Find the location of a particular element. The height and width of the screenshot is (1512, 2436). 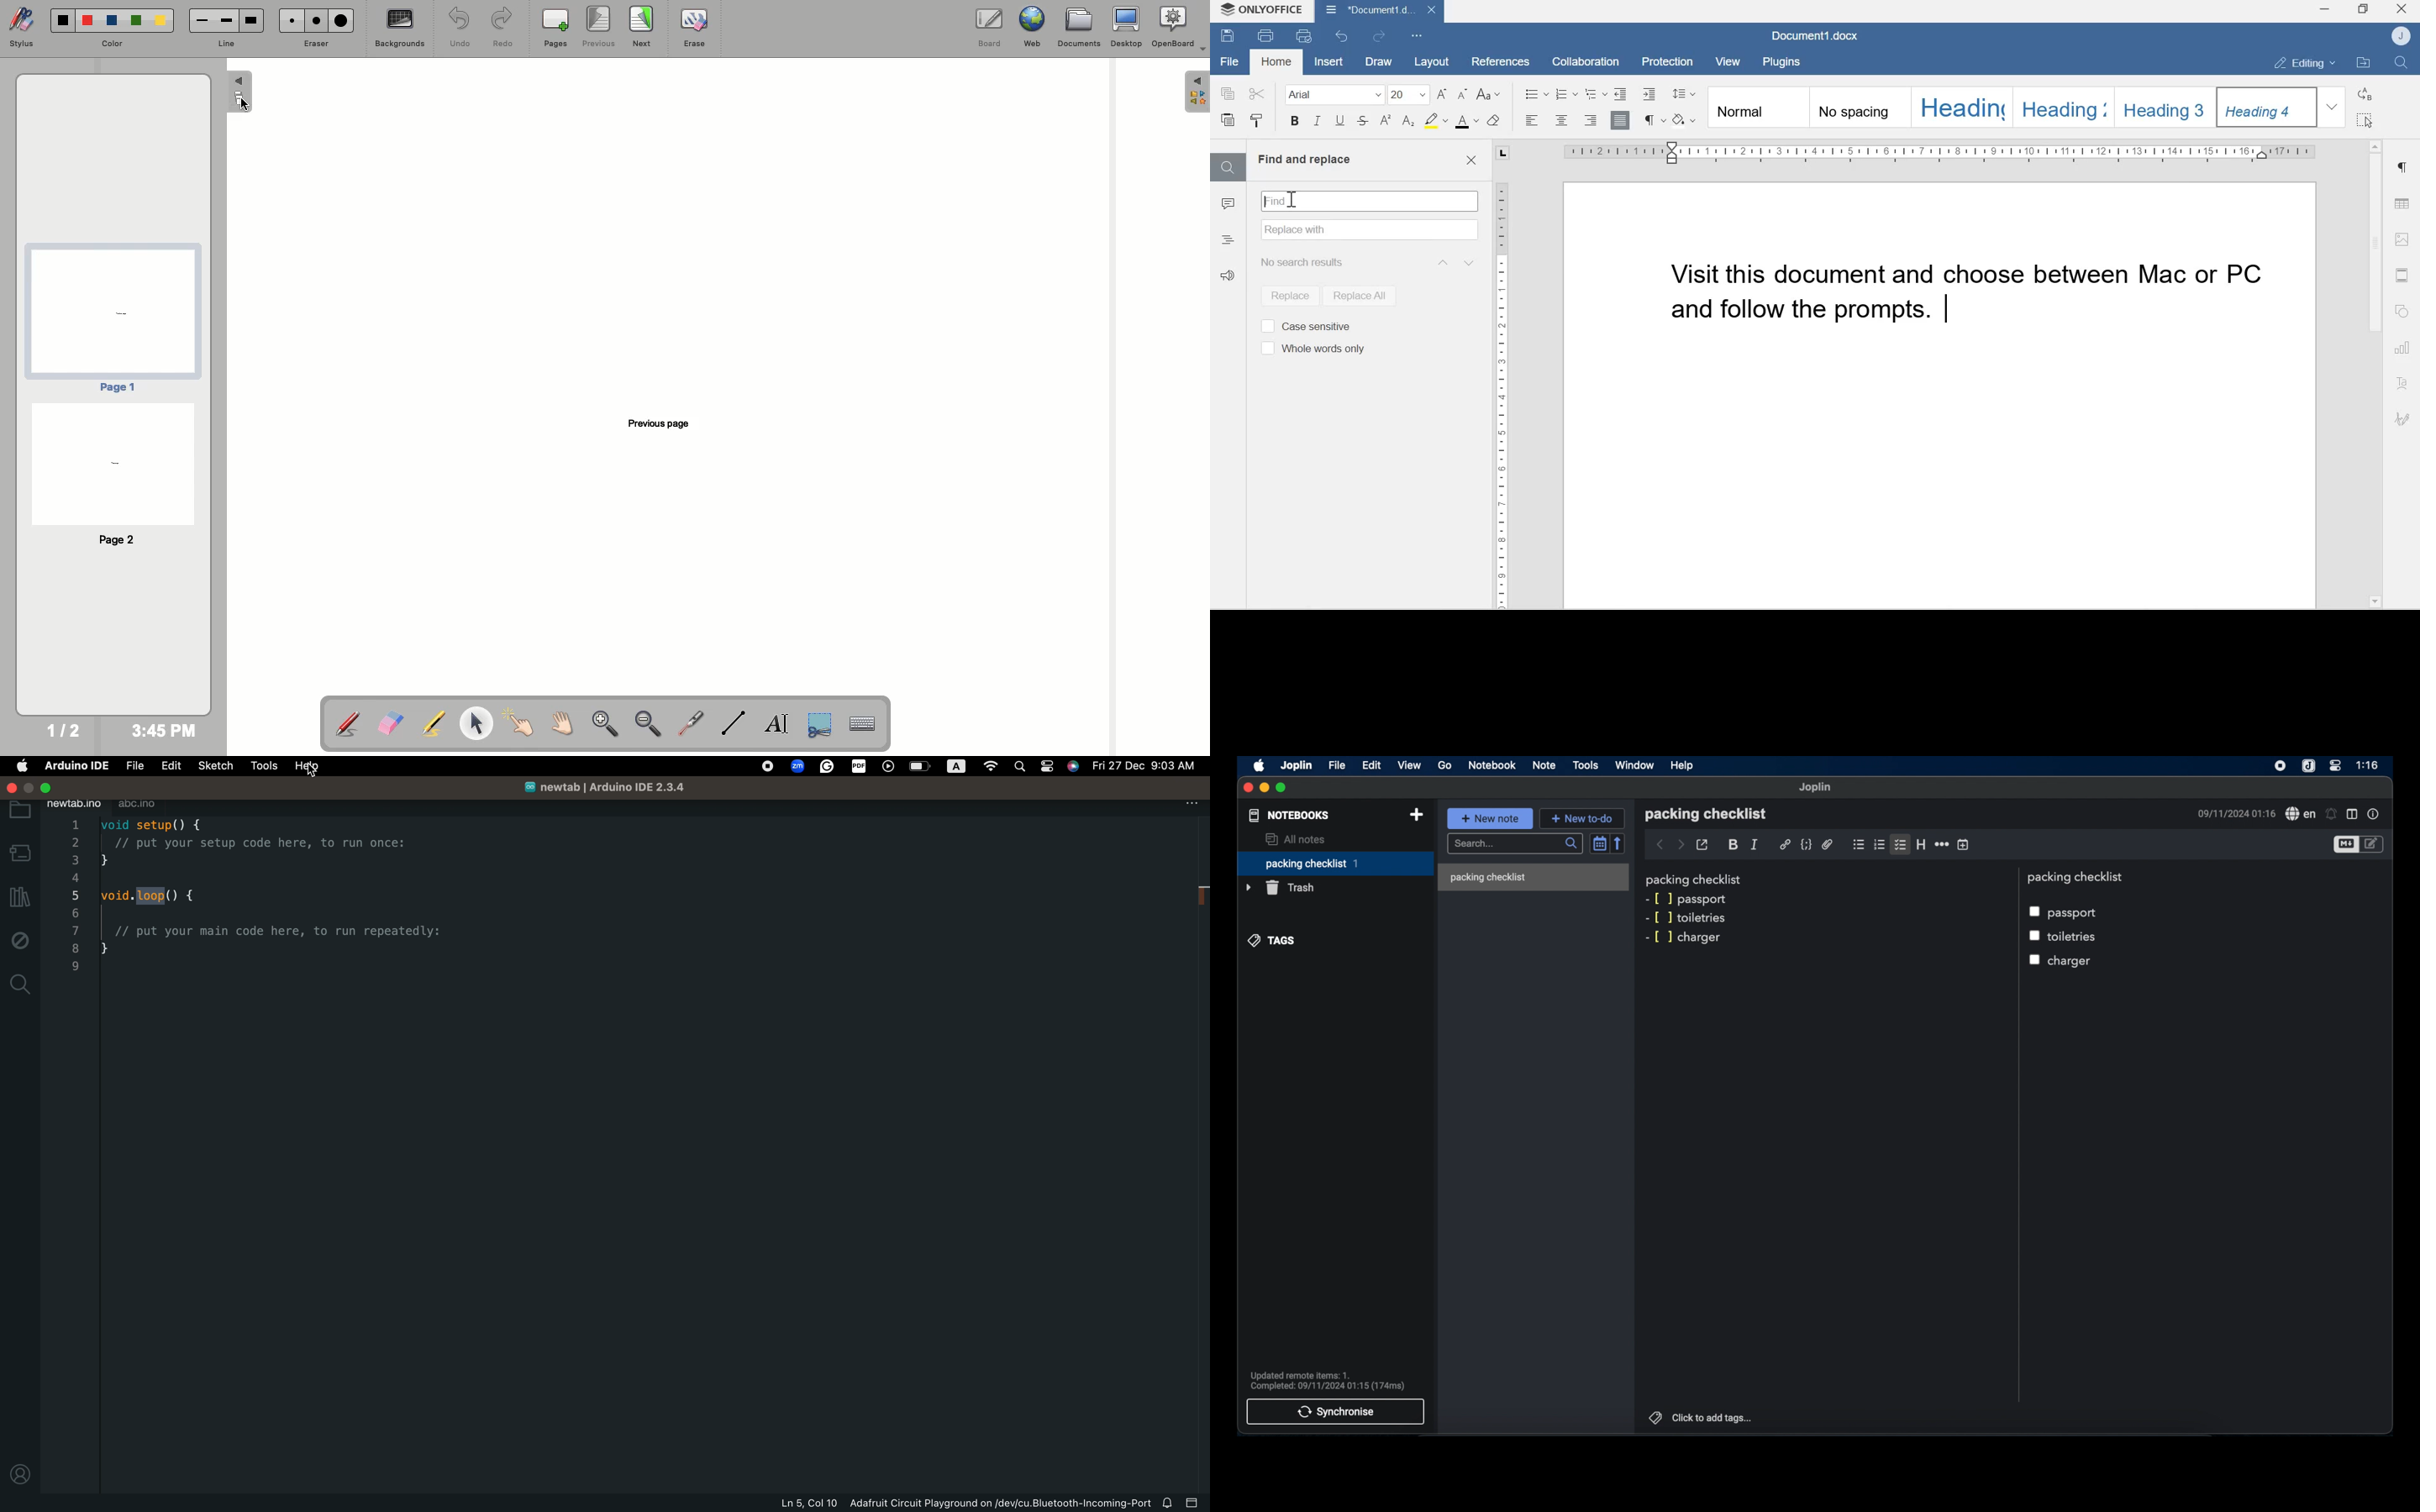

Justified is located at coordinates (1621, 119).